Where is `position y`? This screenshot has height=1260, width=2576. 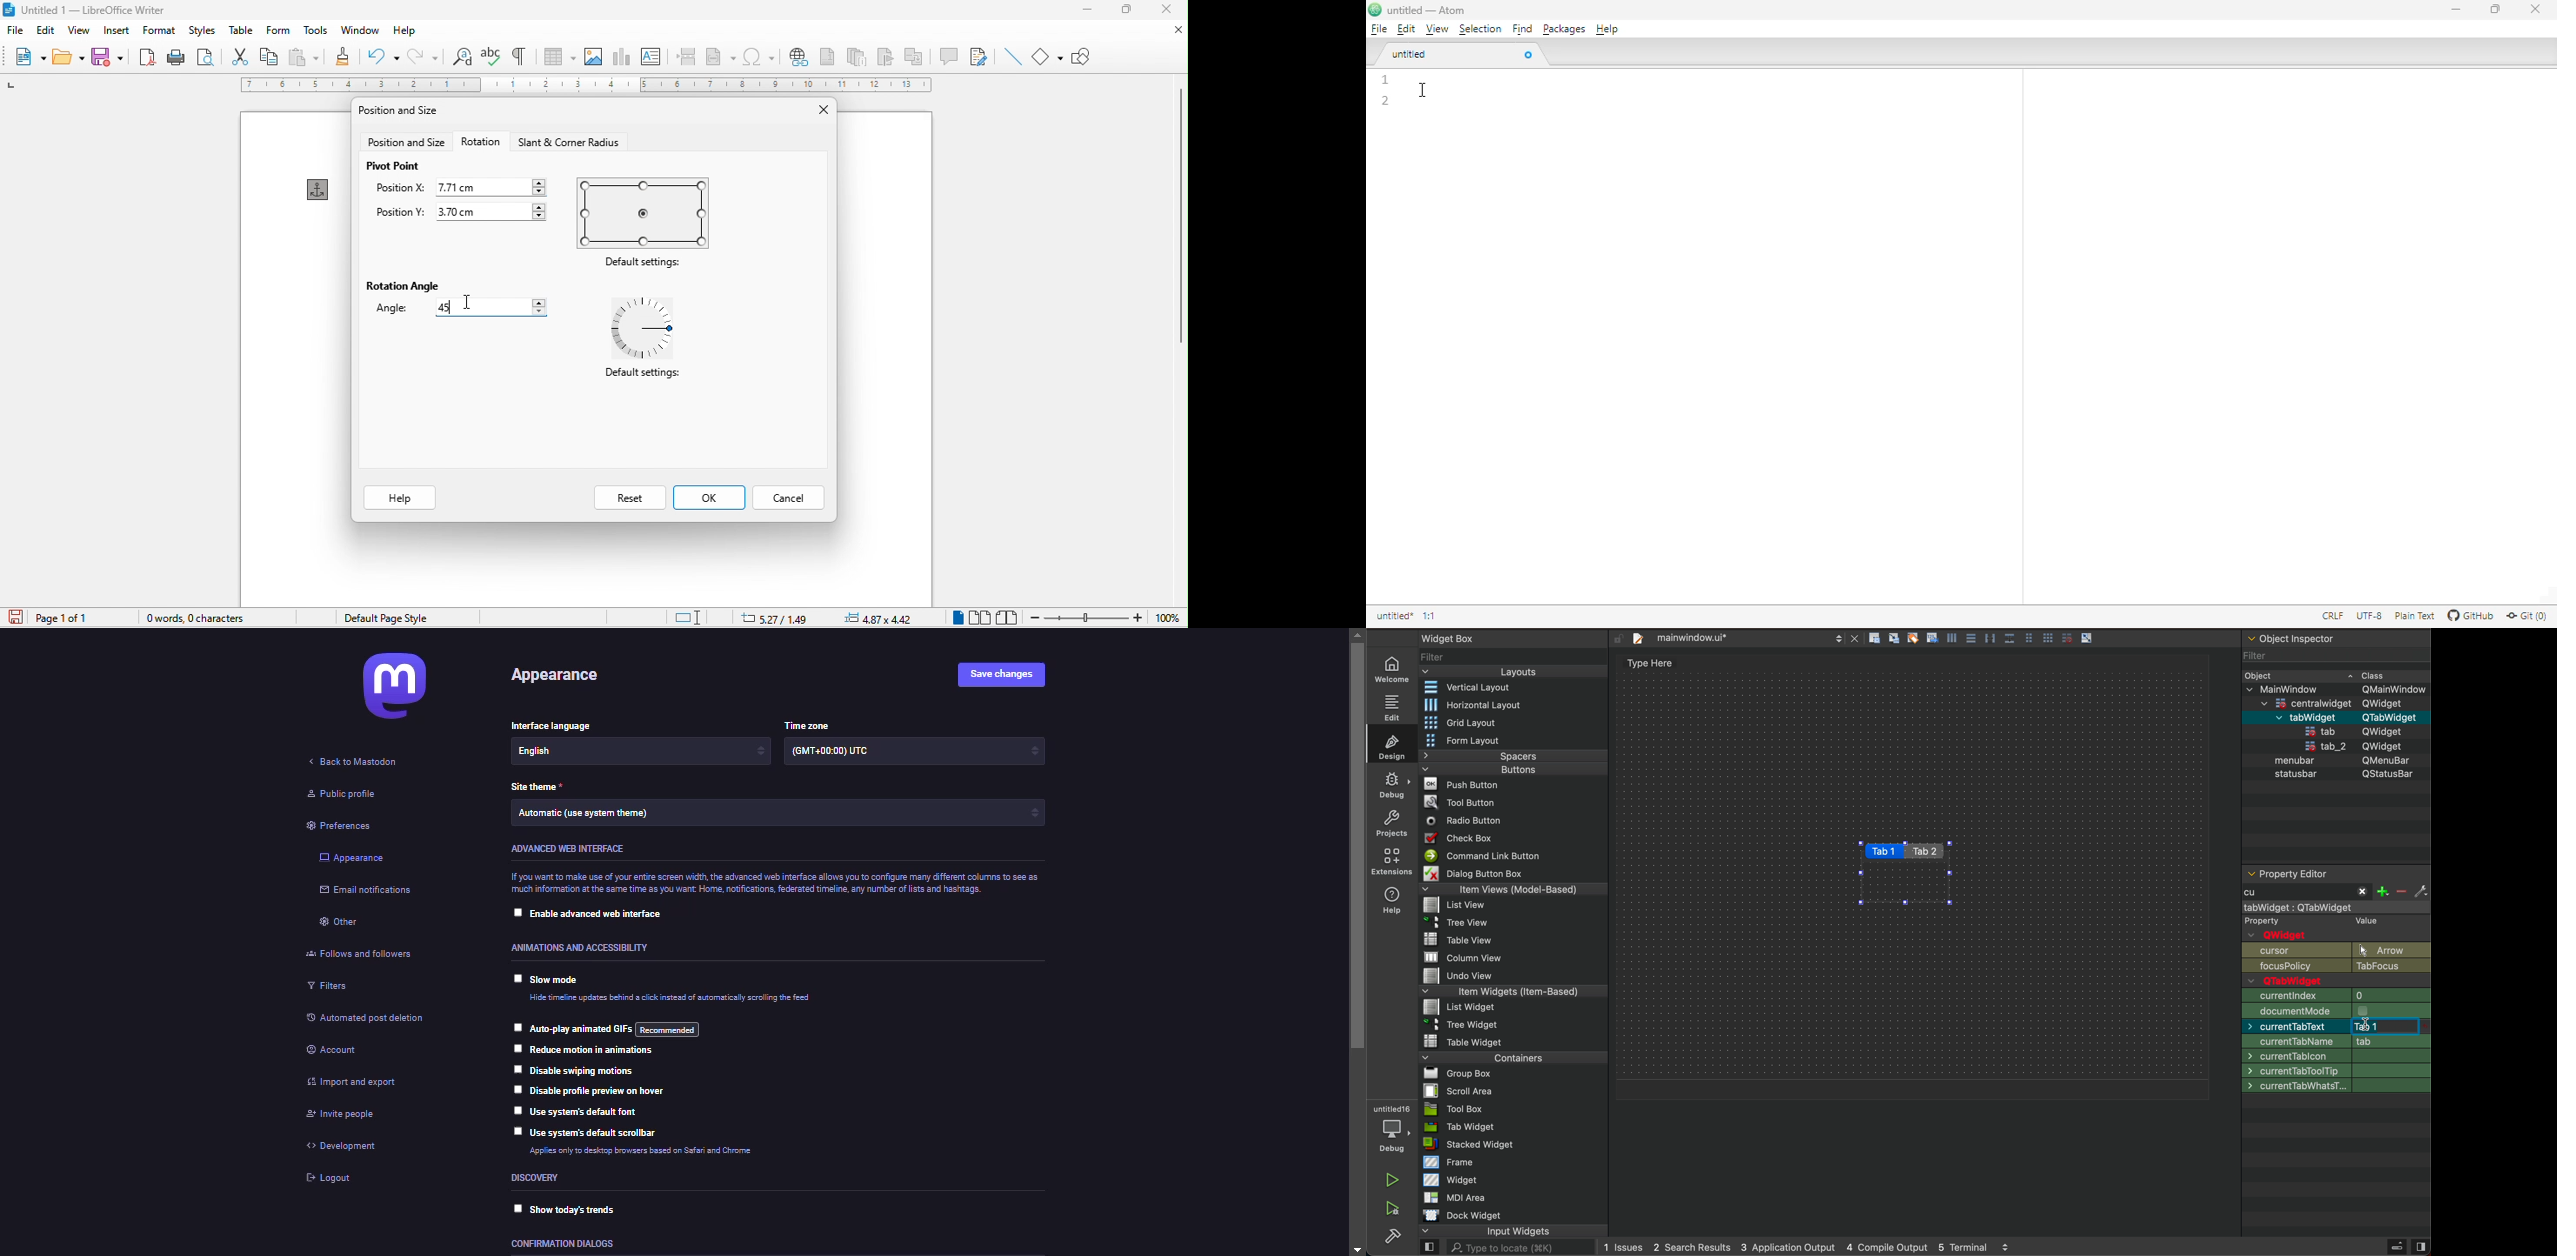
position y is located at coordinates (402, 212).